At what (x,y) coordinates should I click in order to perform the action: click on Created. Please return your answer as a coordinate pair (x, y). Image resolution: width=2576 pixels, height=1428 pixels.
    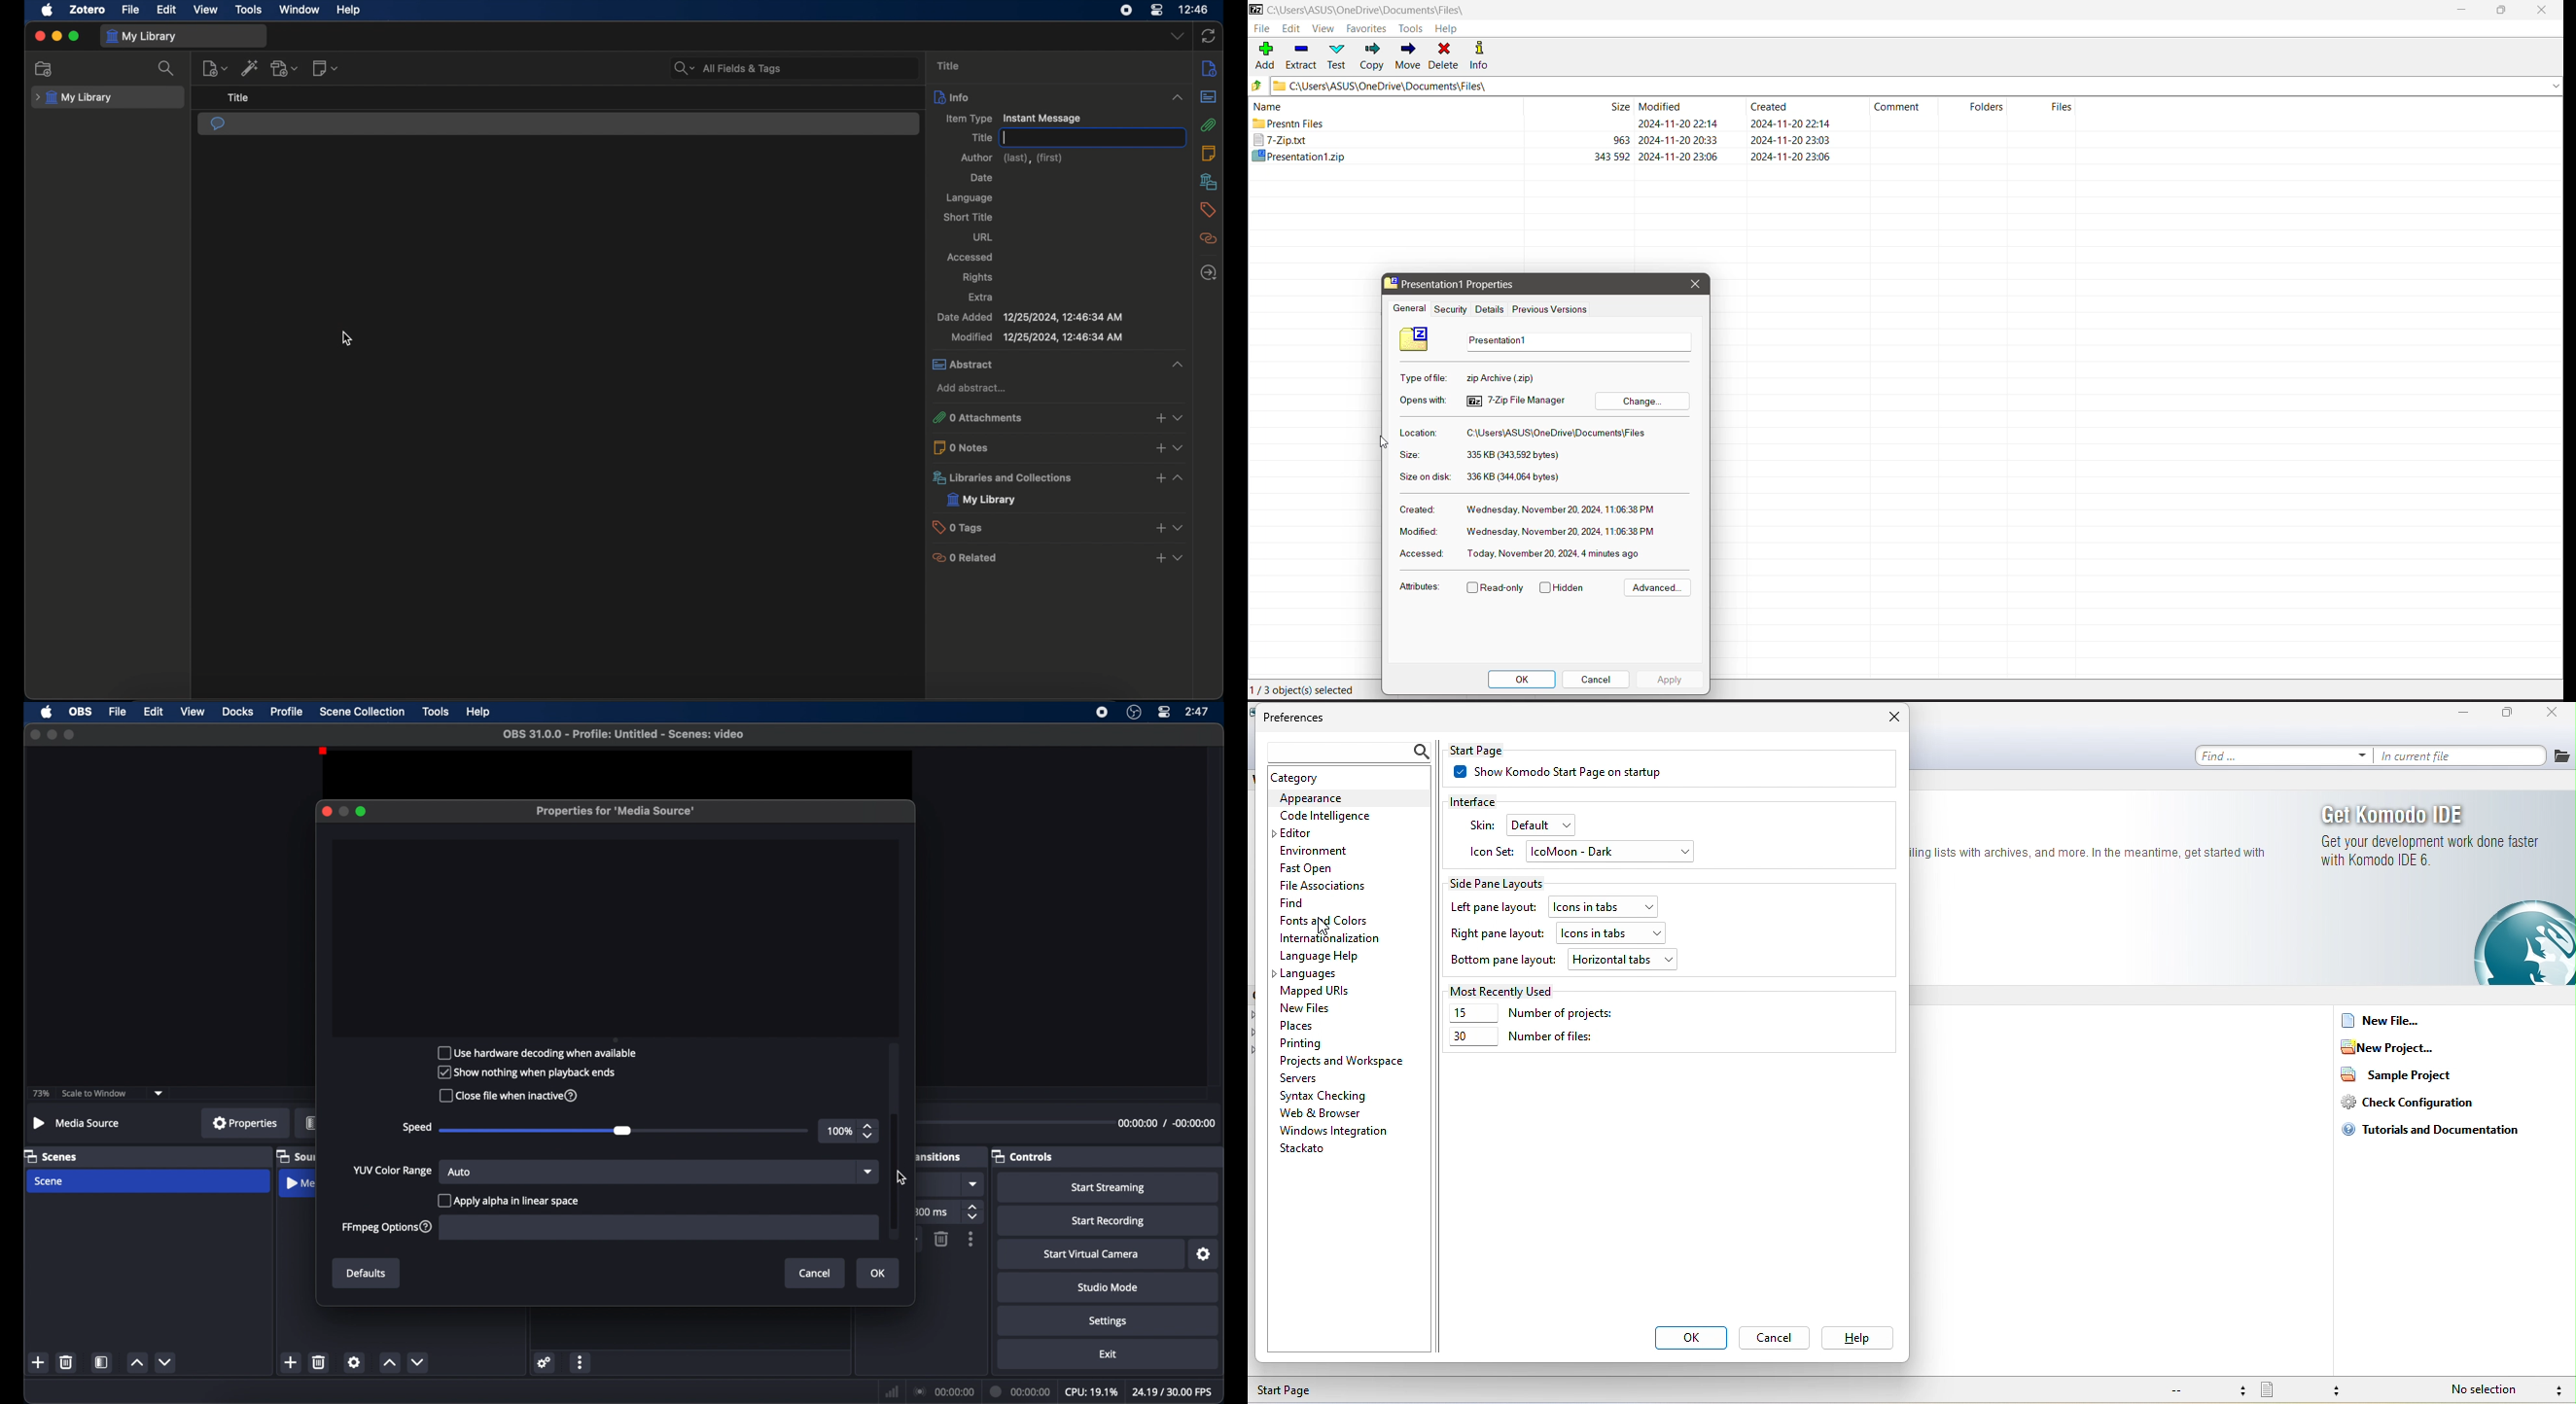
    Looking at the image, I should click on (1416, 509).